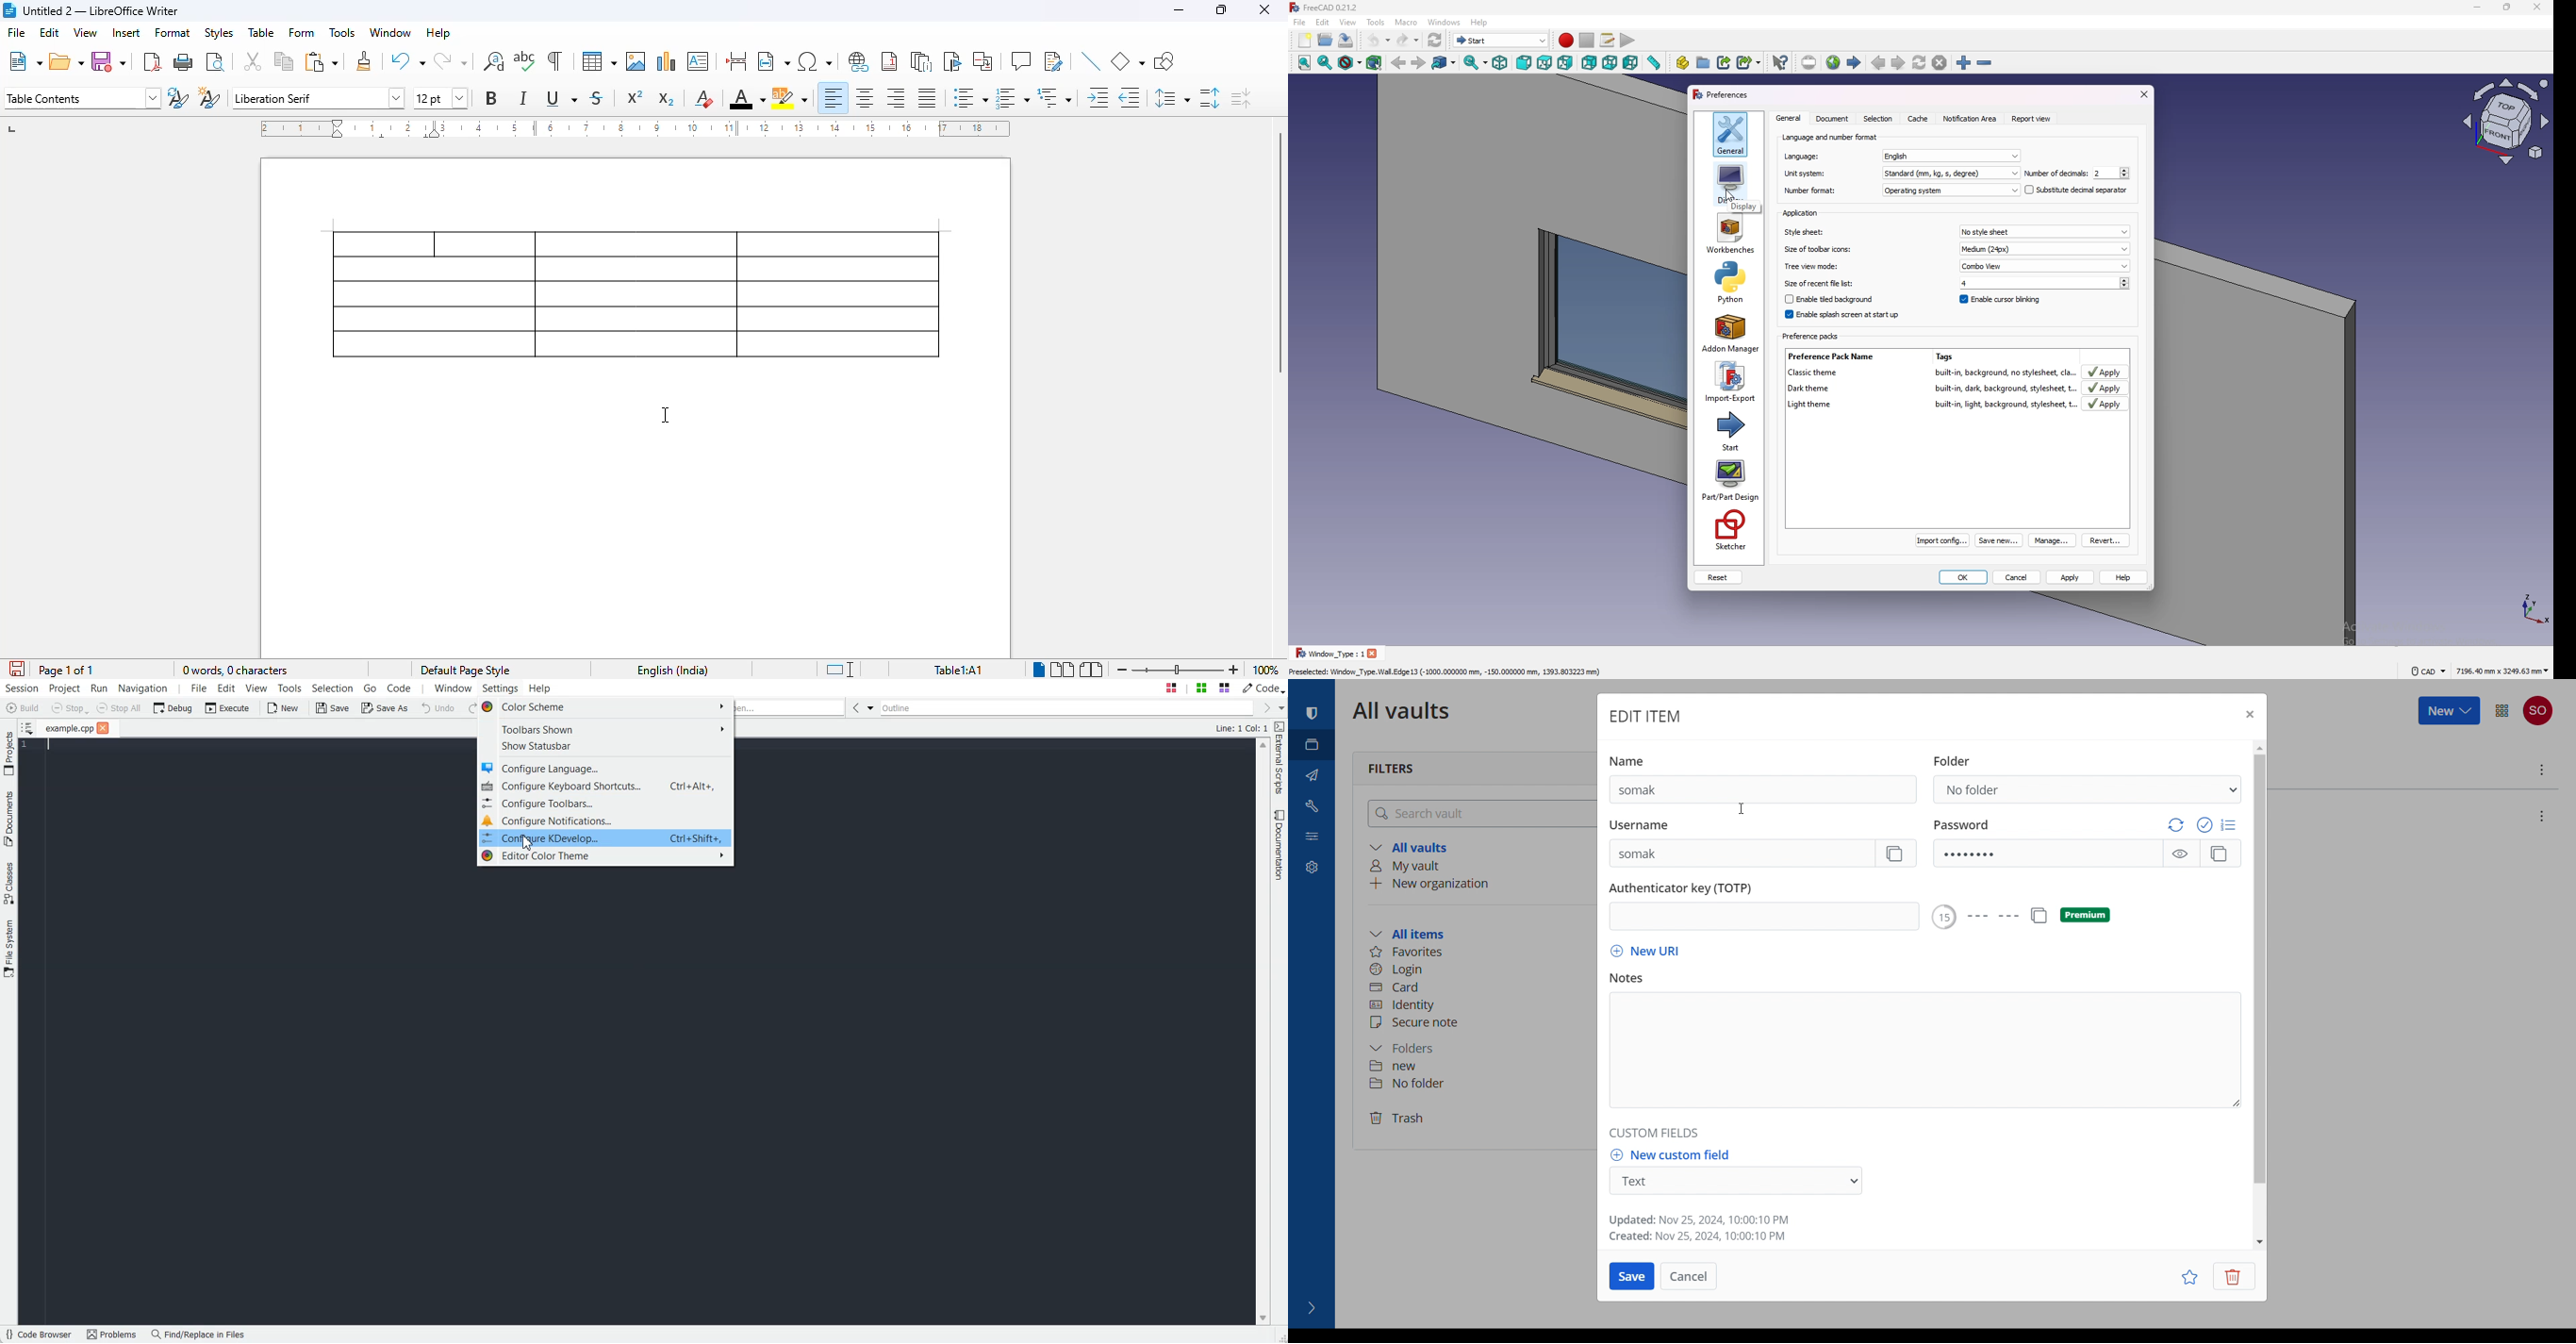 Image resolution: width=2576 pixels, height=1344 pixels. I want to click on clear direct formatting, so click(704, 98).